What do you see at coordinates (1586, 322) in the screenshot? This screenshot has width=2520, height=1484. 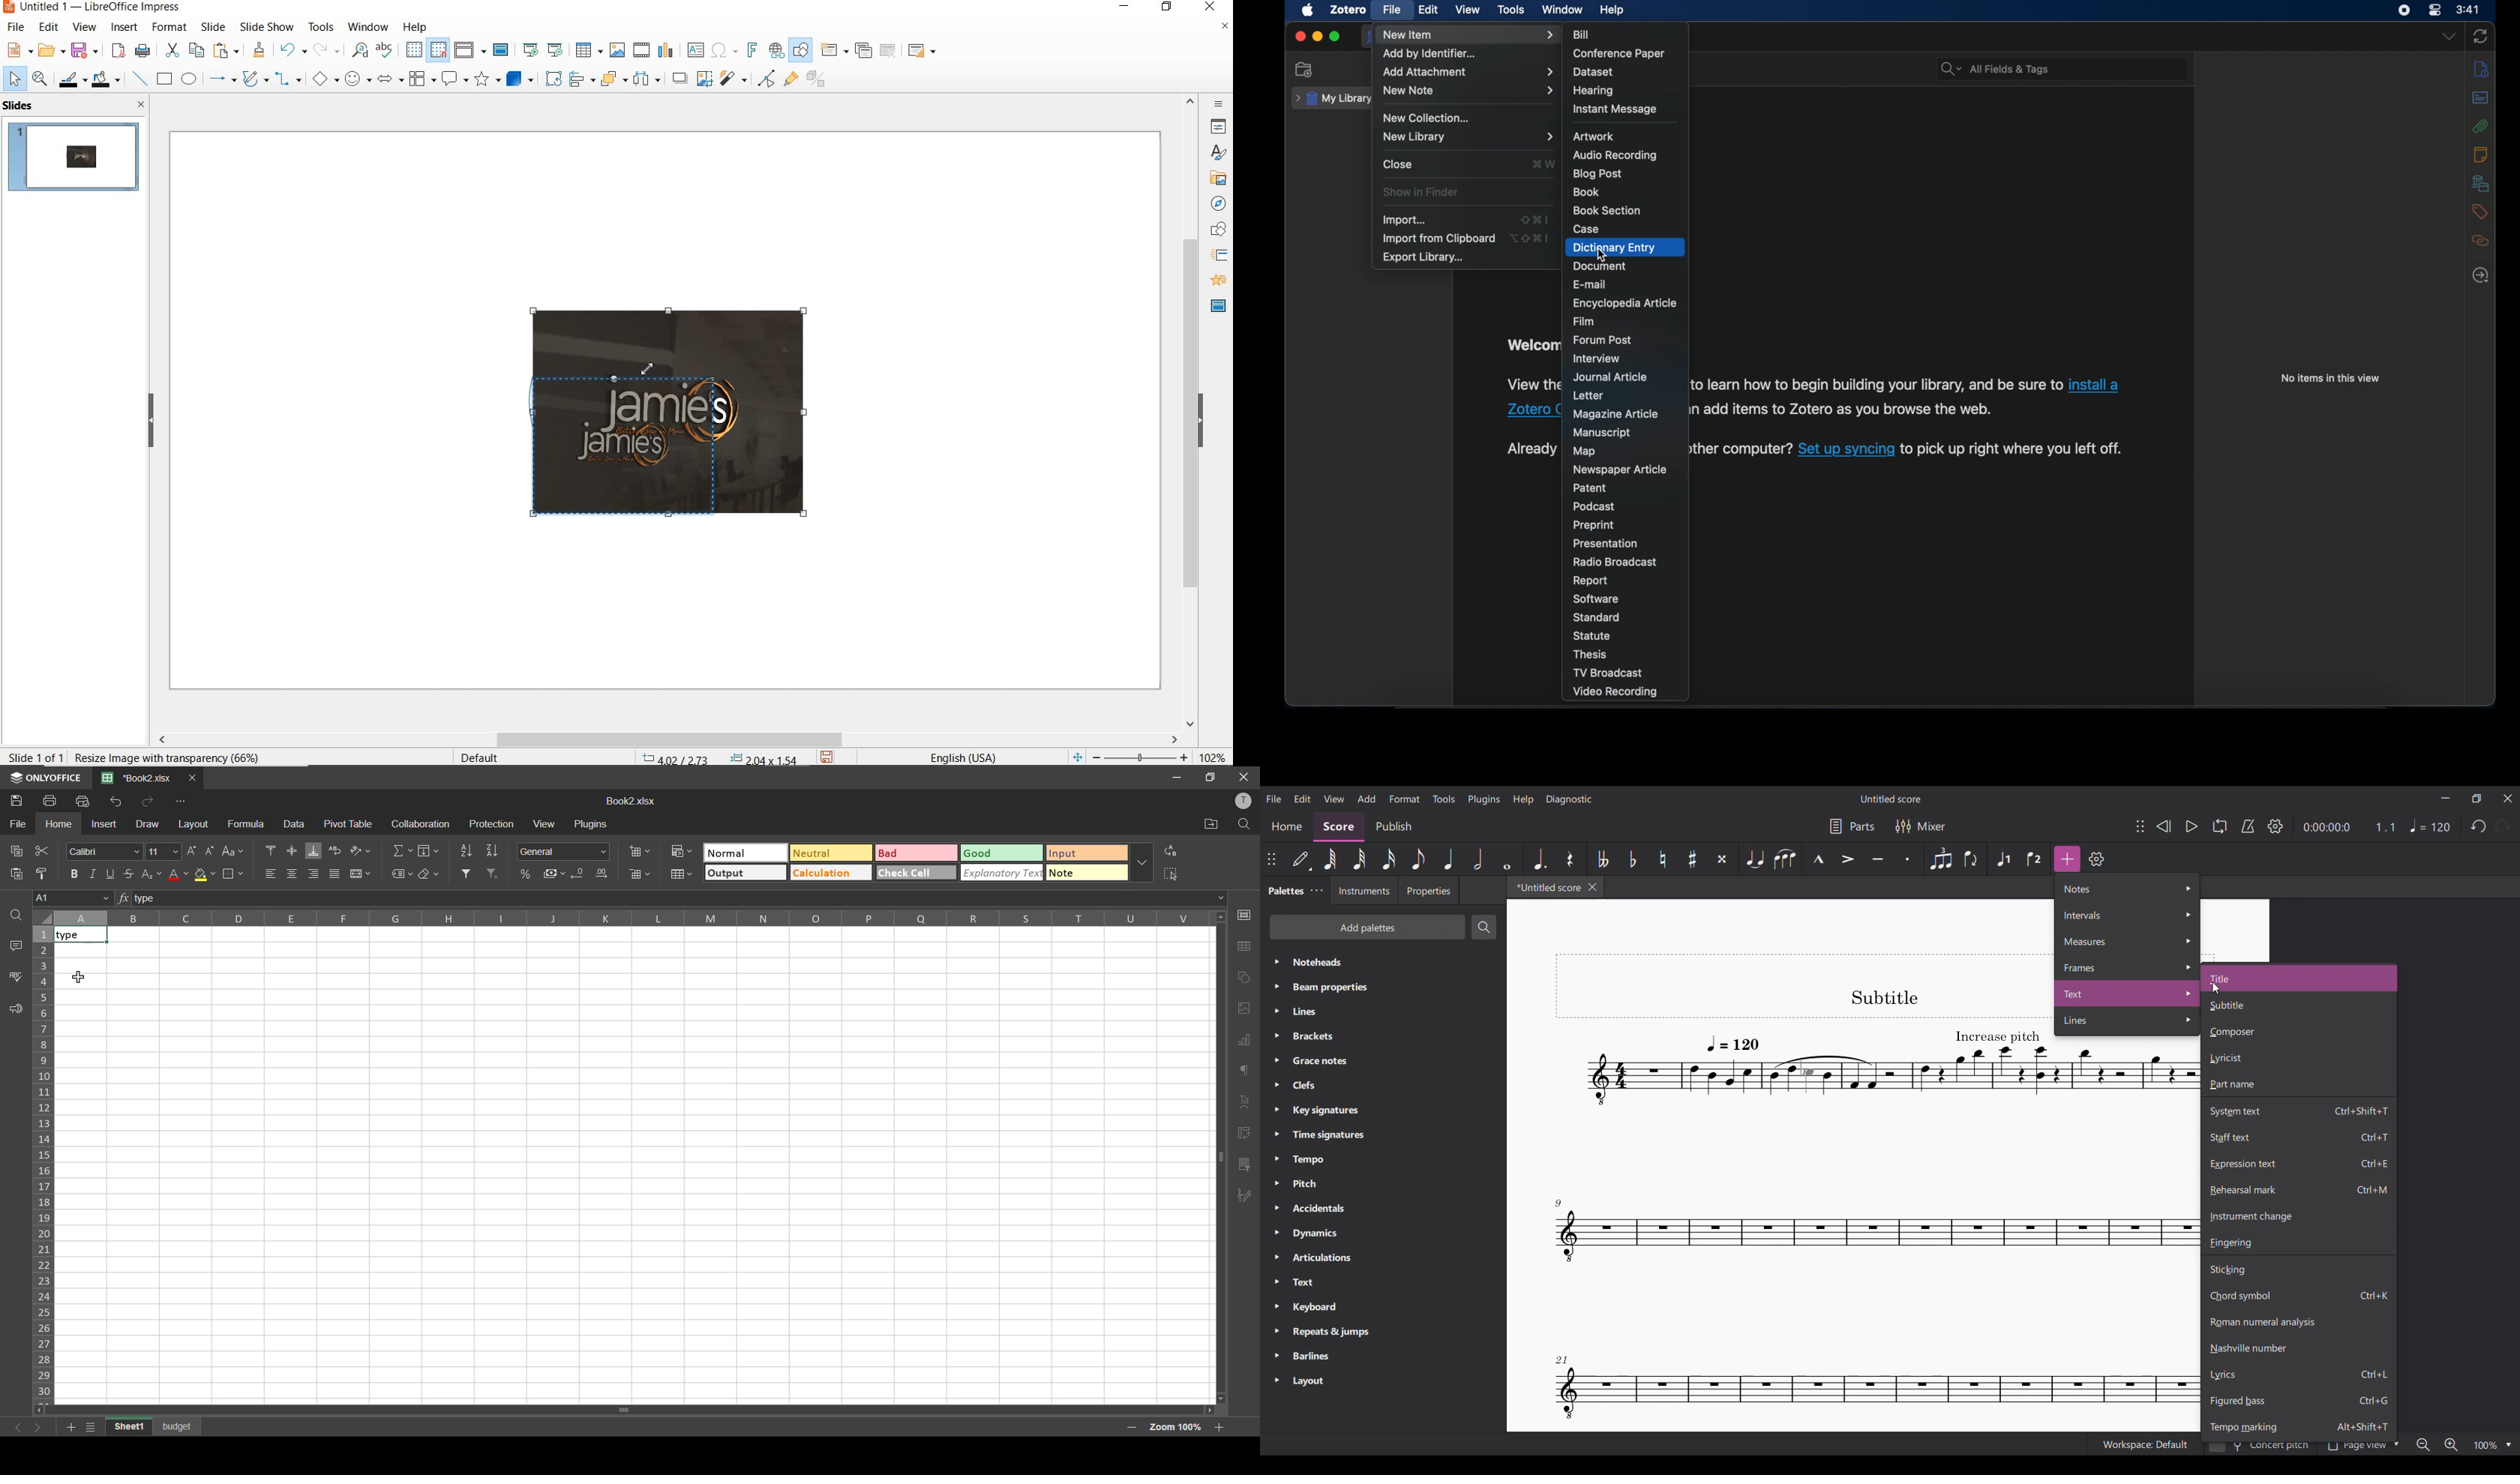 I see `film` at bounding box center [1586, 322].